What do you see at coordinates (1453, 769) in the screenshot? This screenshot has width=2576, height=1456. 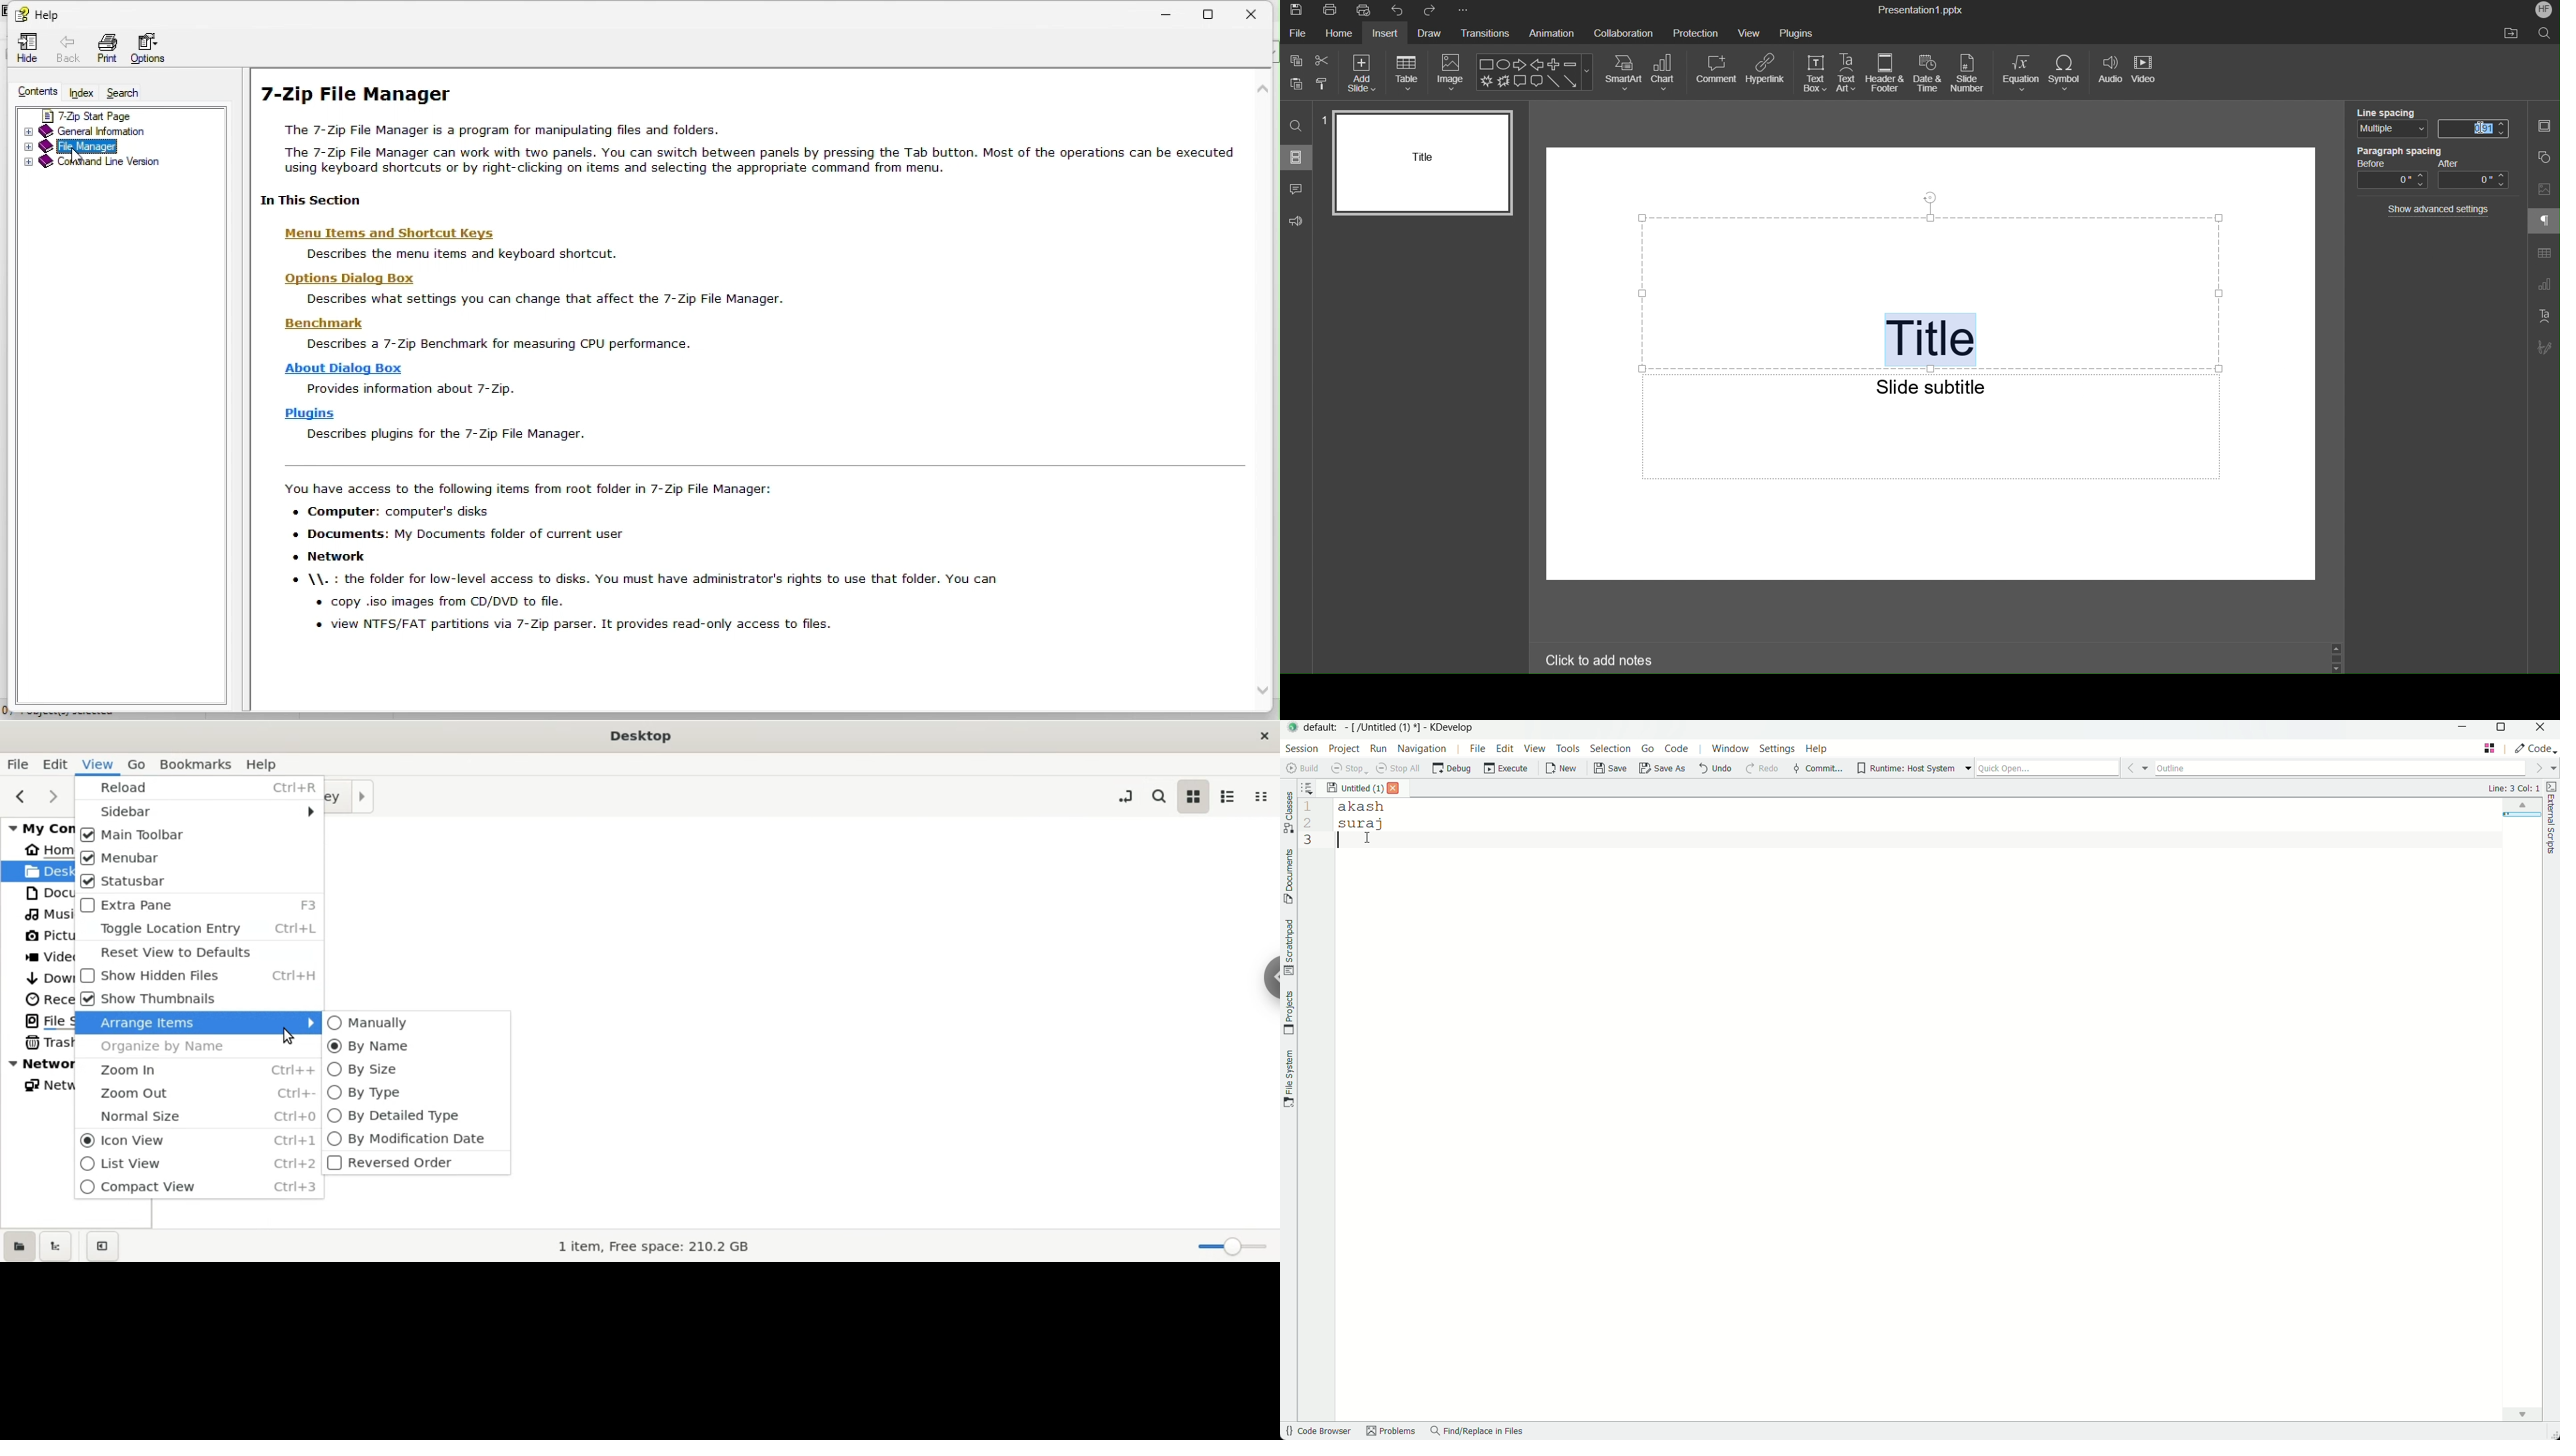 I see `debug` at bounding box center [1453, 769].